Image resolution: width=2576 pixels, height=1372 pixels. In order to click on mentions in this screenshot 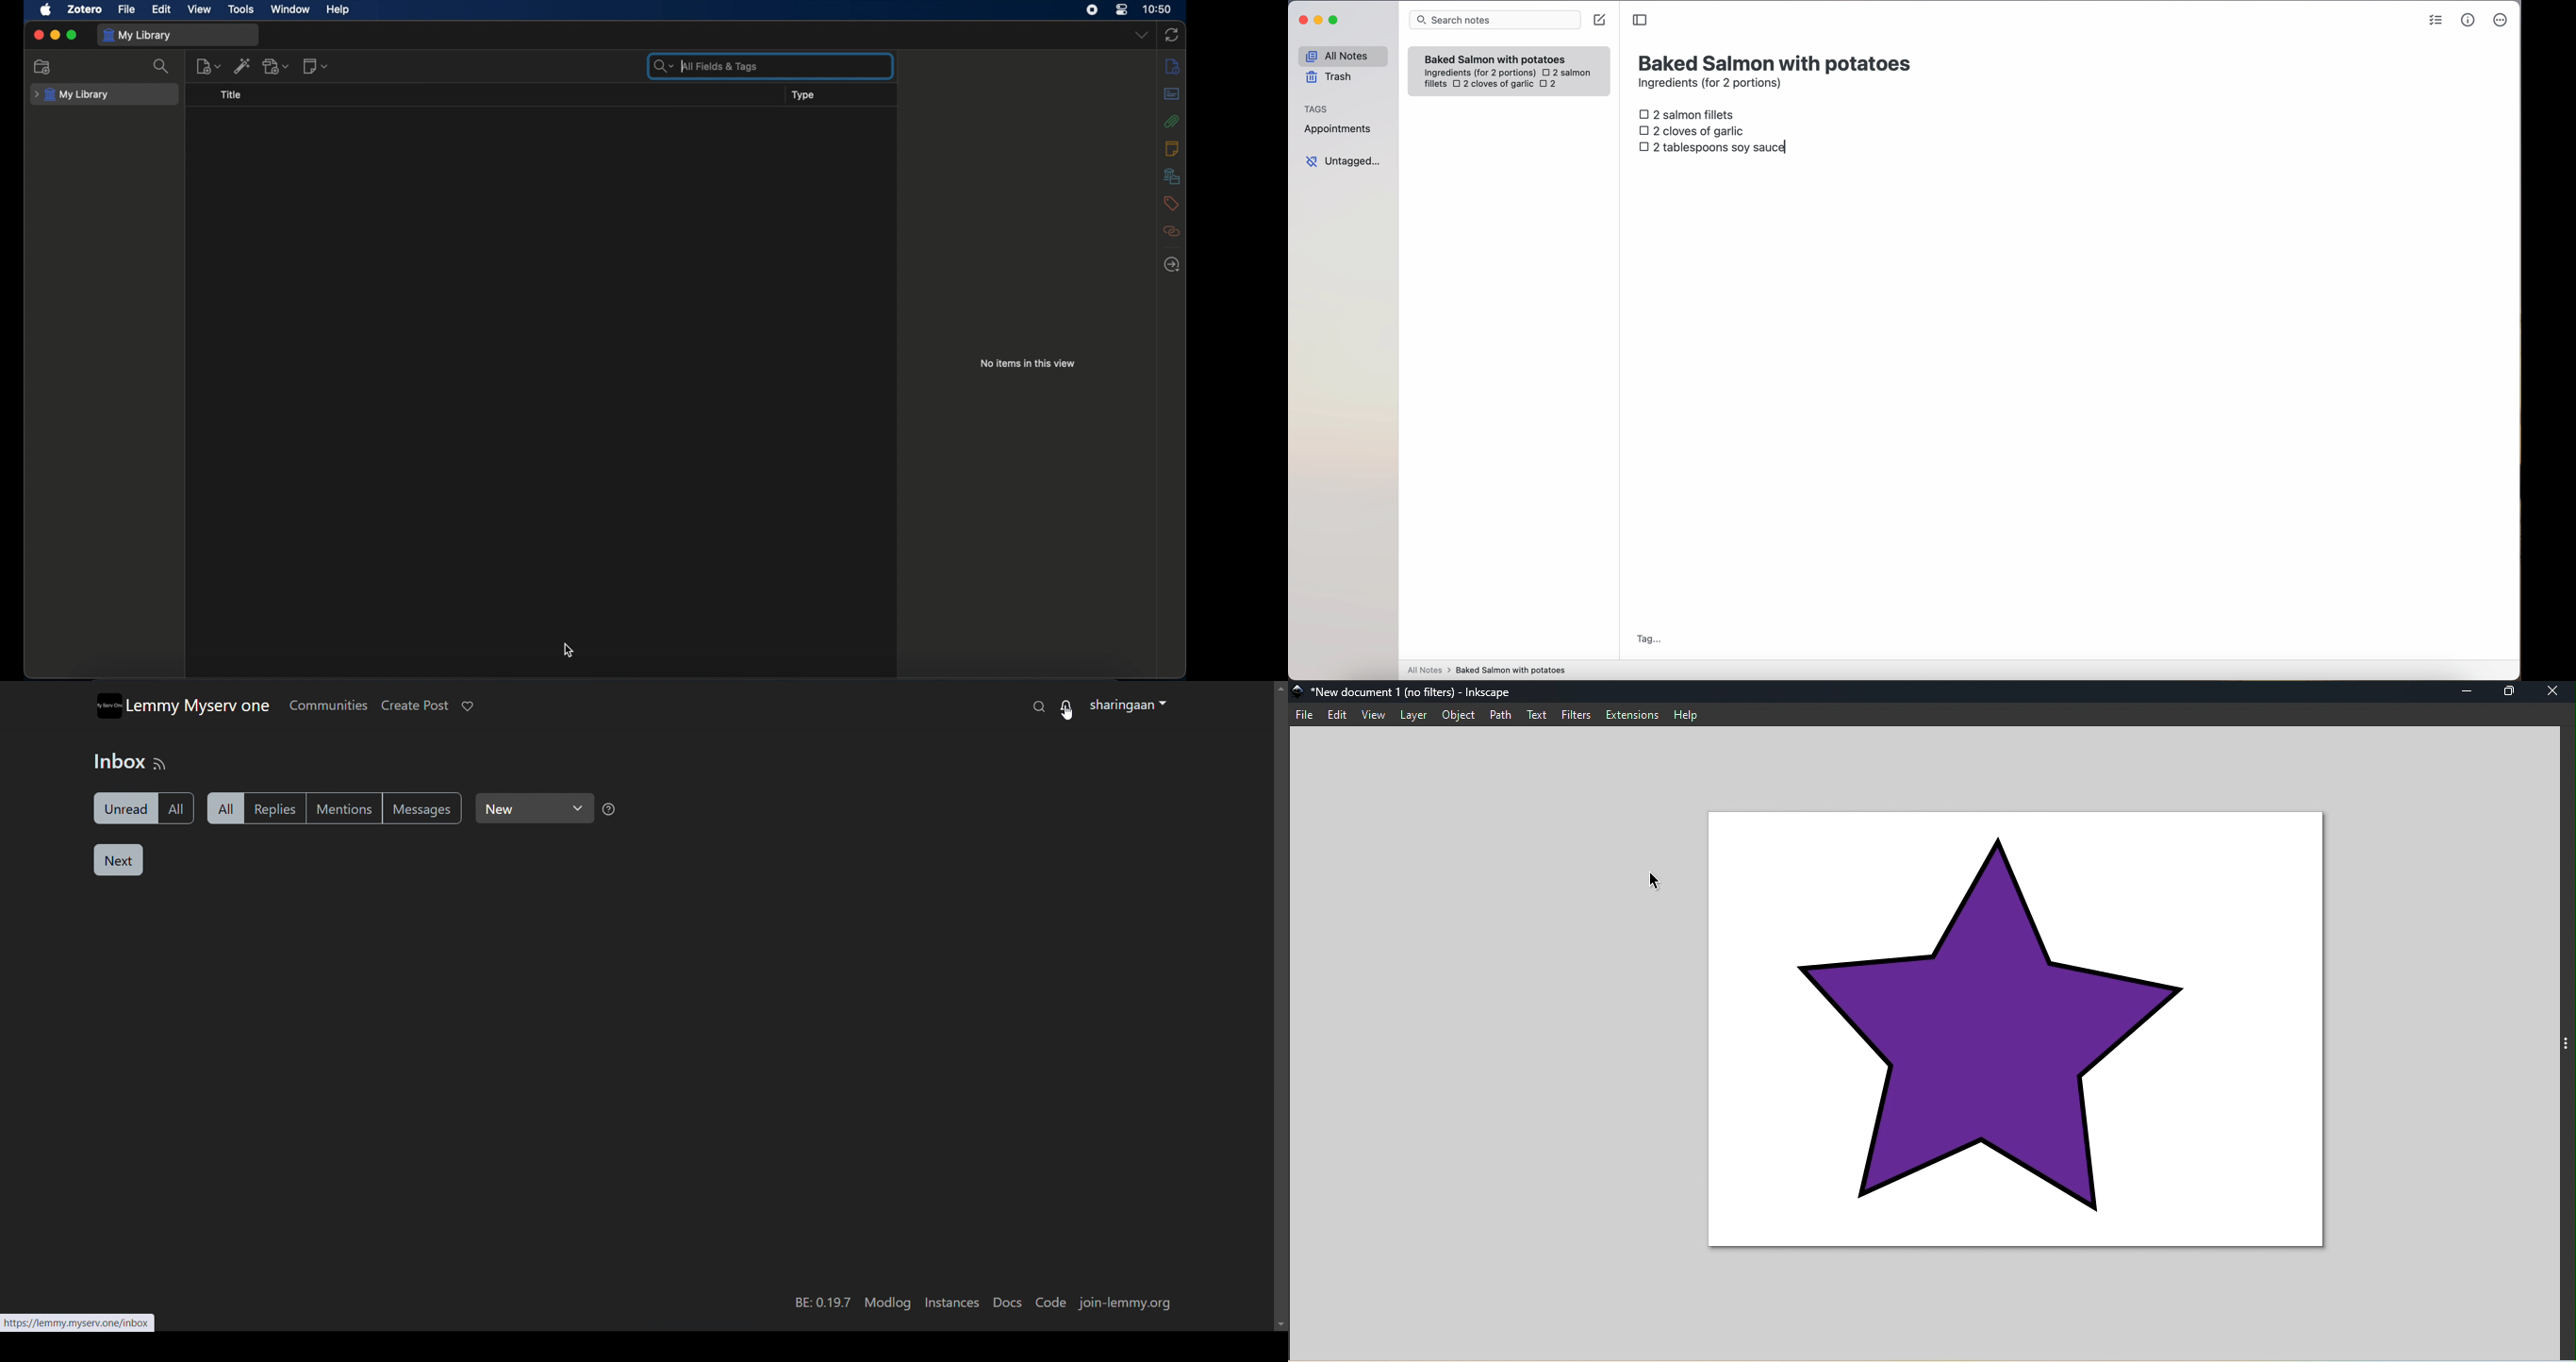, I will do `click(349, 809)`.